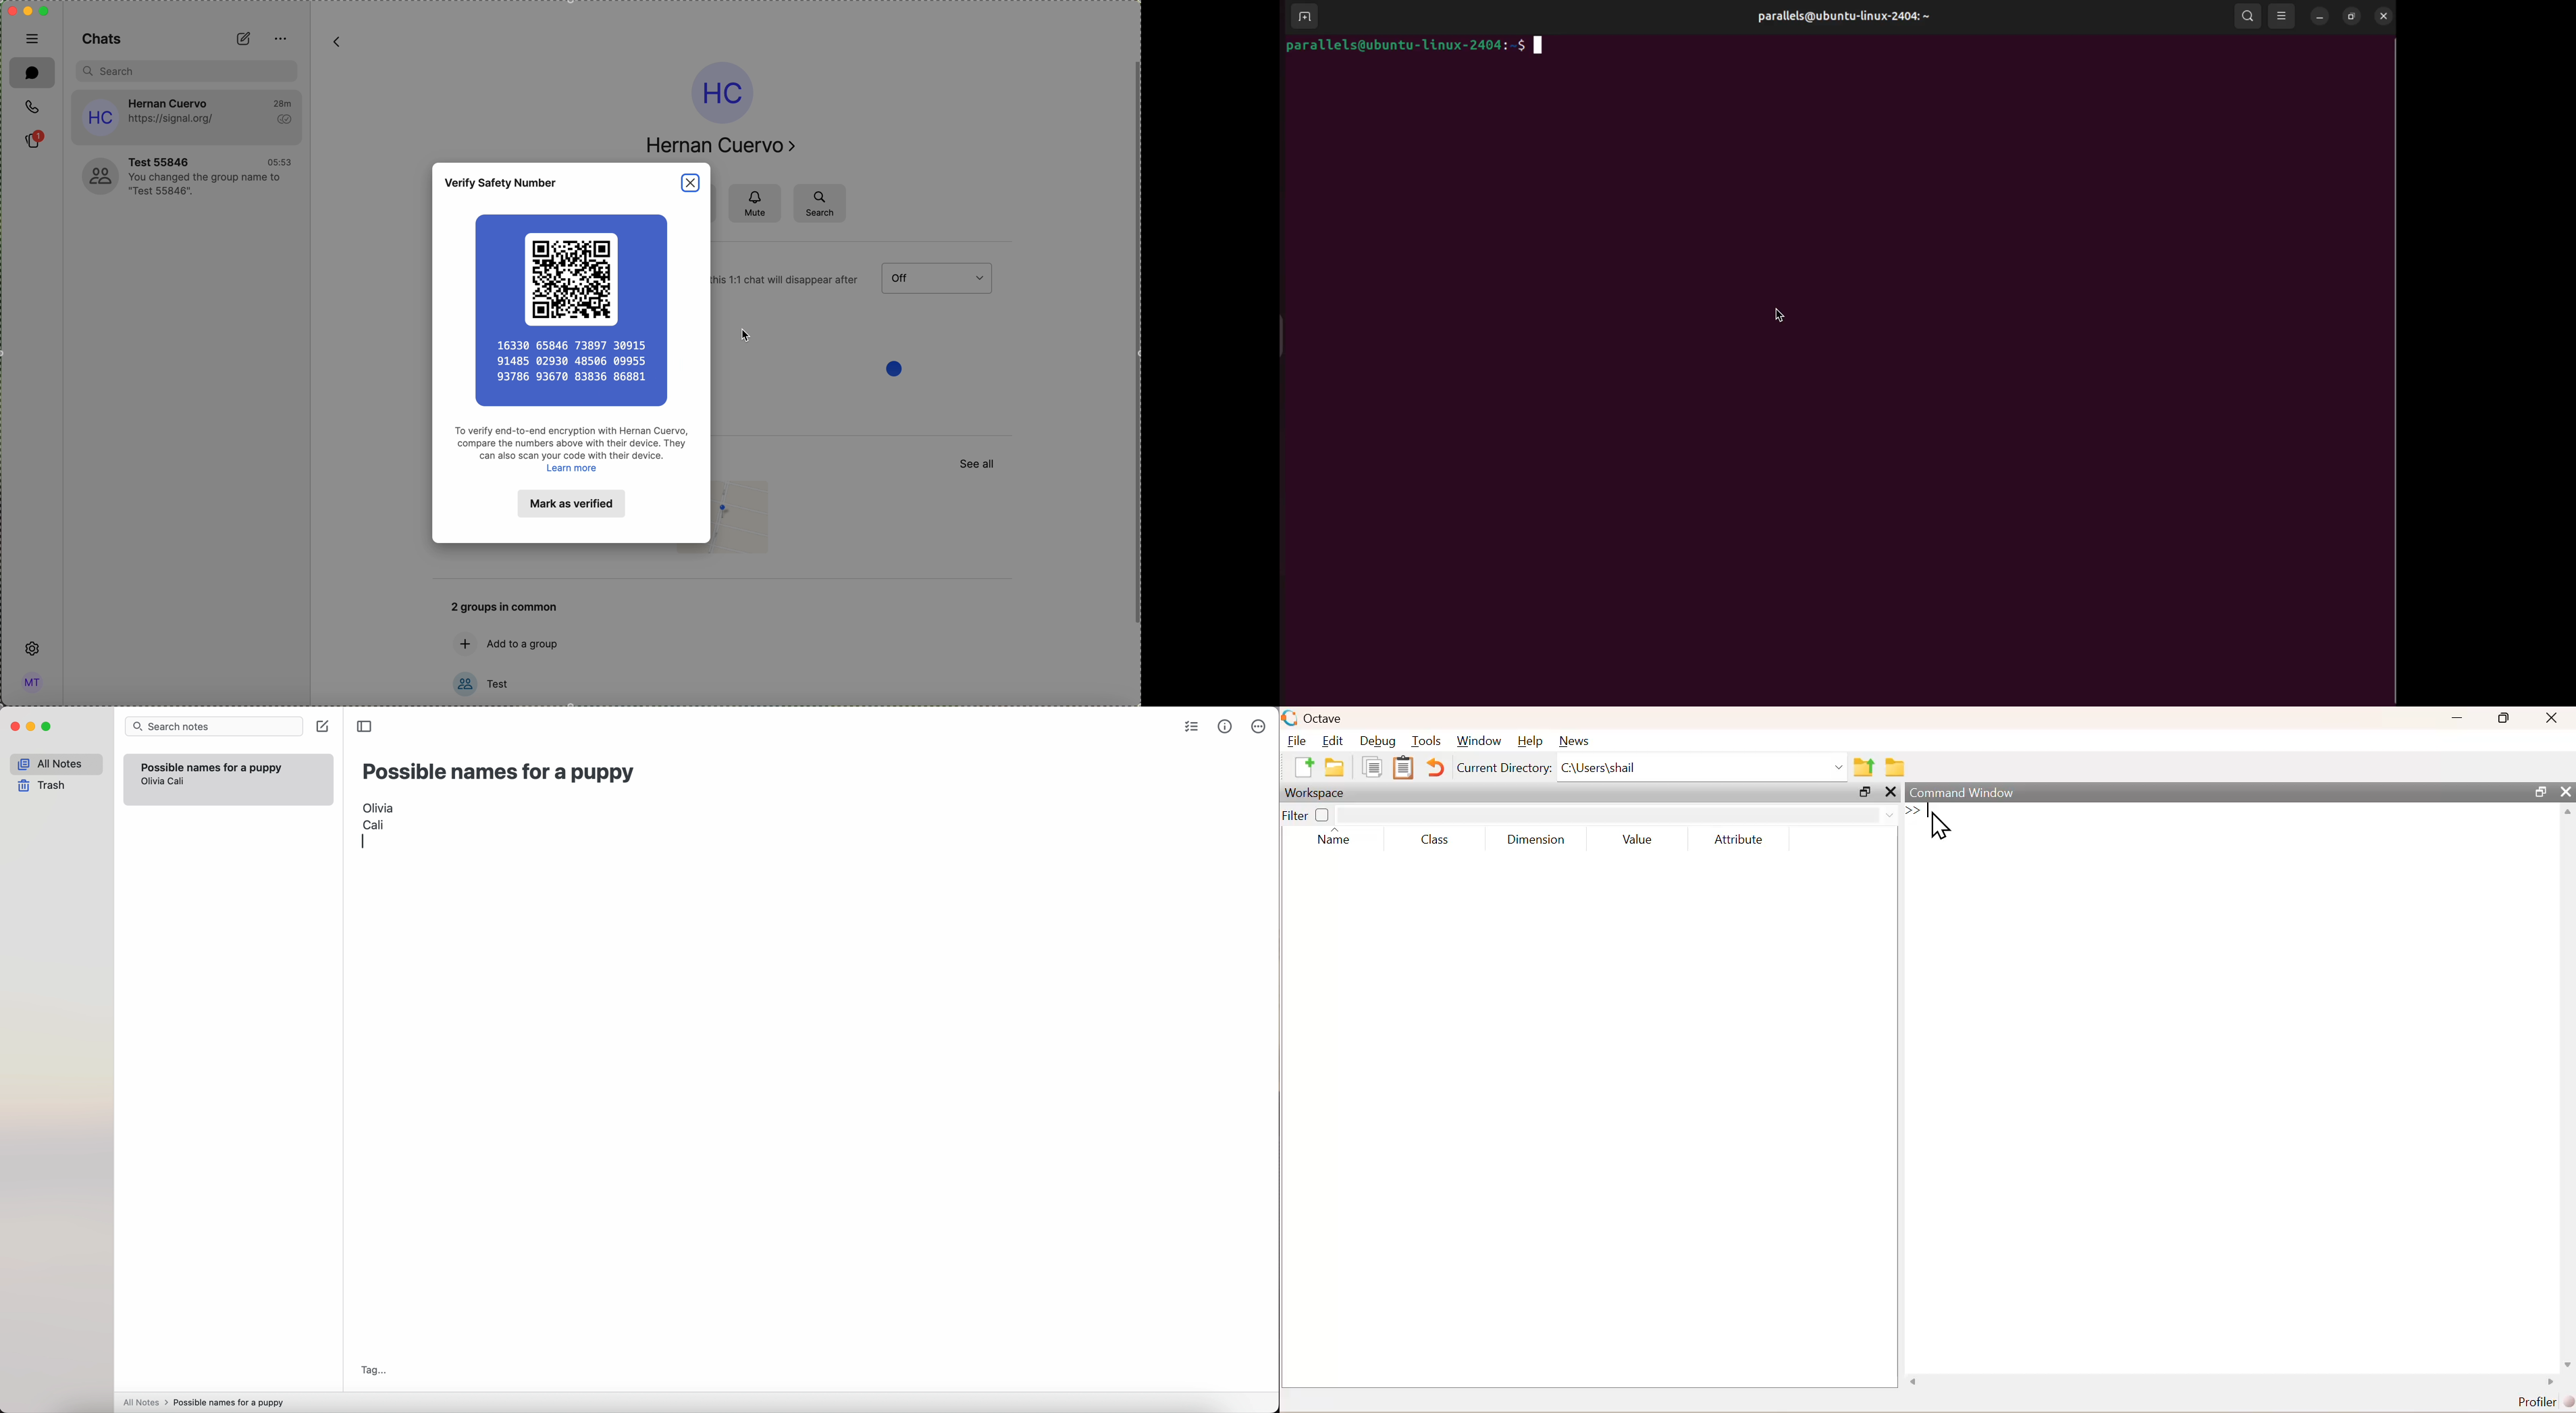 This screenshot has height=1428, width=2576. I want to click on minimize, so click(31, 727).